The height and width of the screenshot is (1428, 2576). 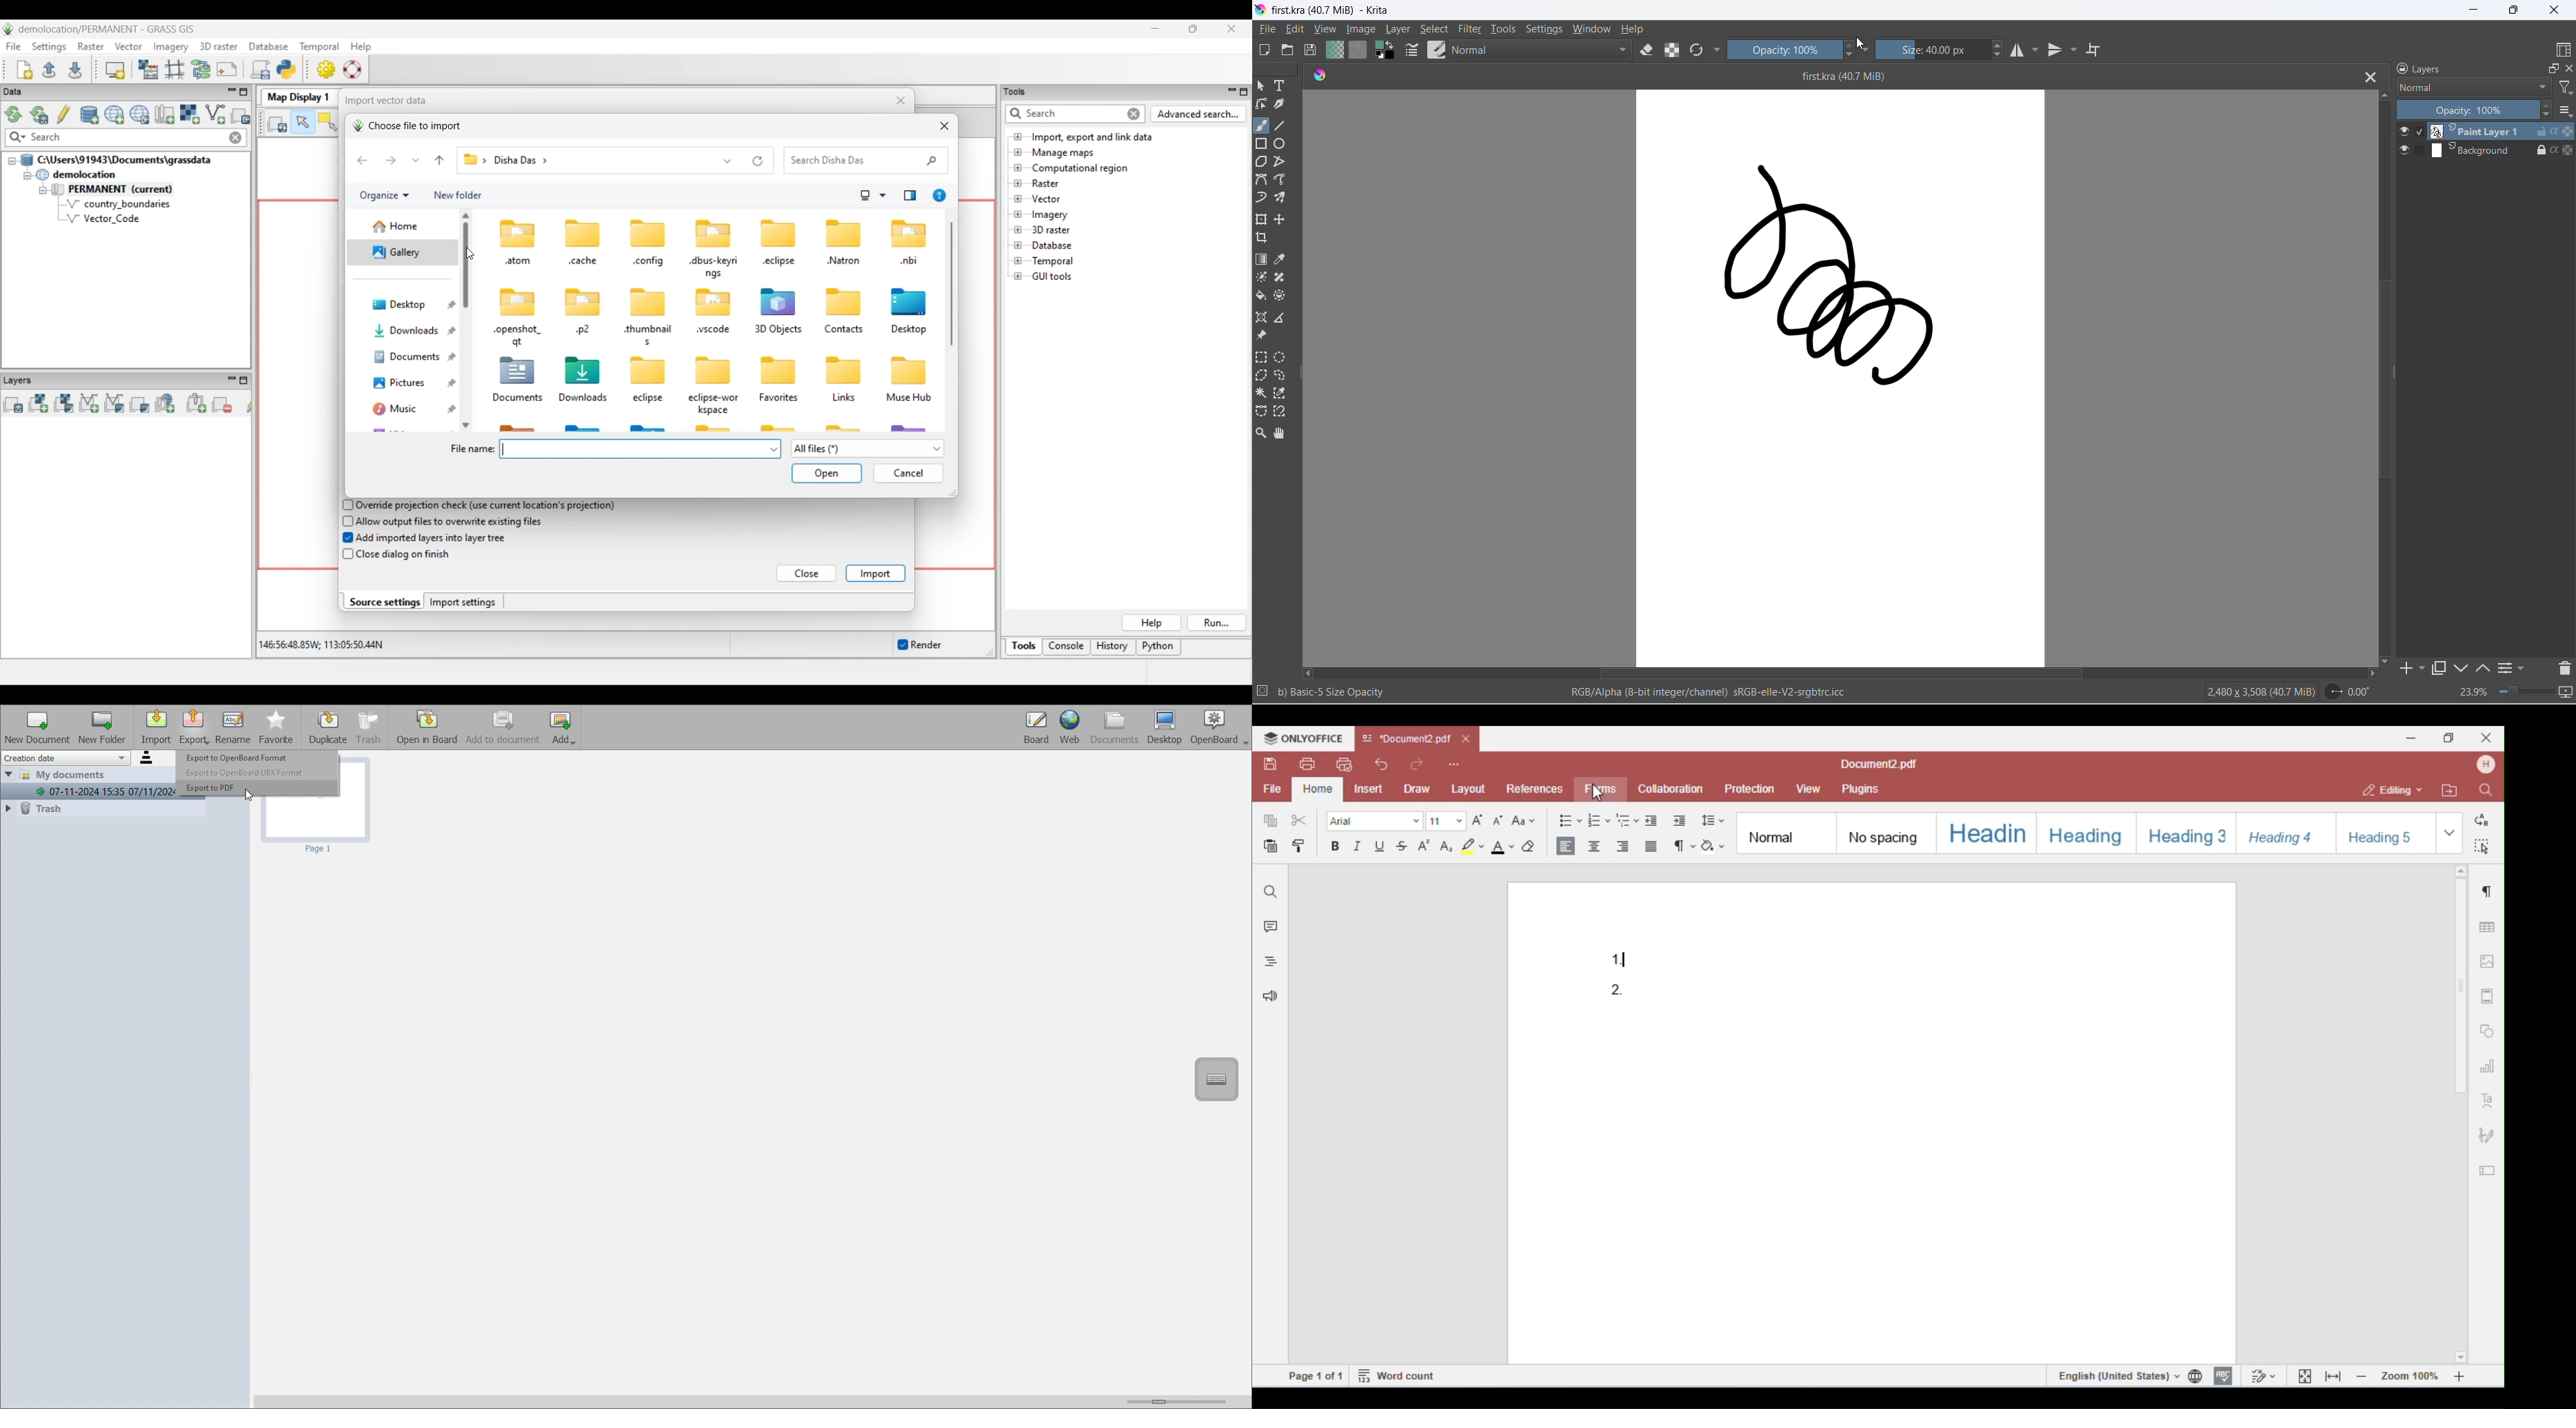 What do you see at coordinates (1358, 50) in the screenshot?
I see `fill patterns` at bounding box center [1358, 50].